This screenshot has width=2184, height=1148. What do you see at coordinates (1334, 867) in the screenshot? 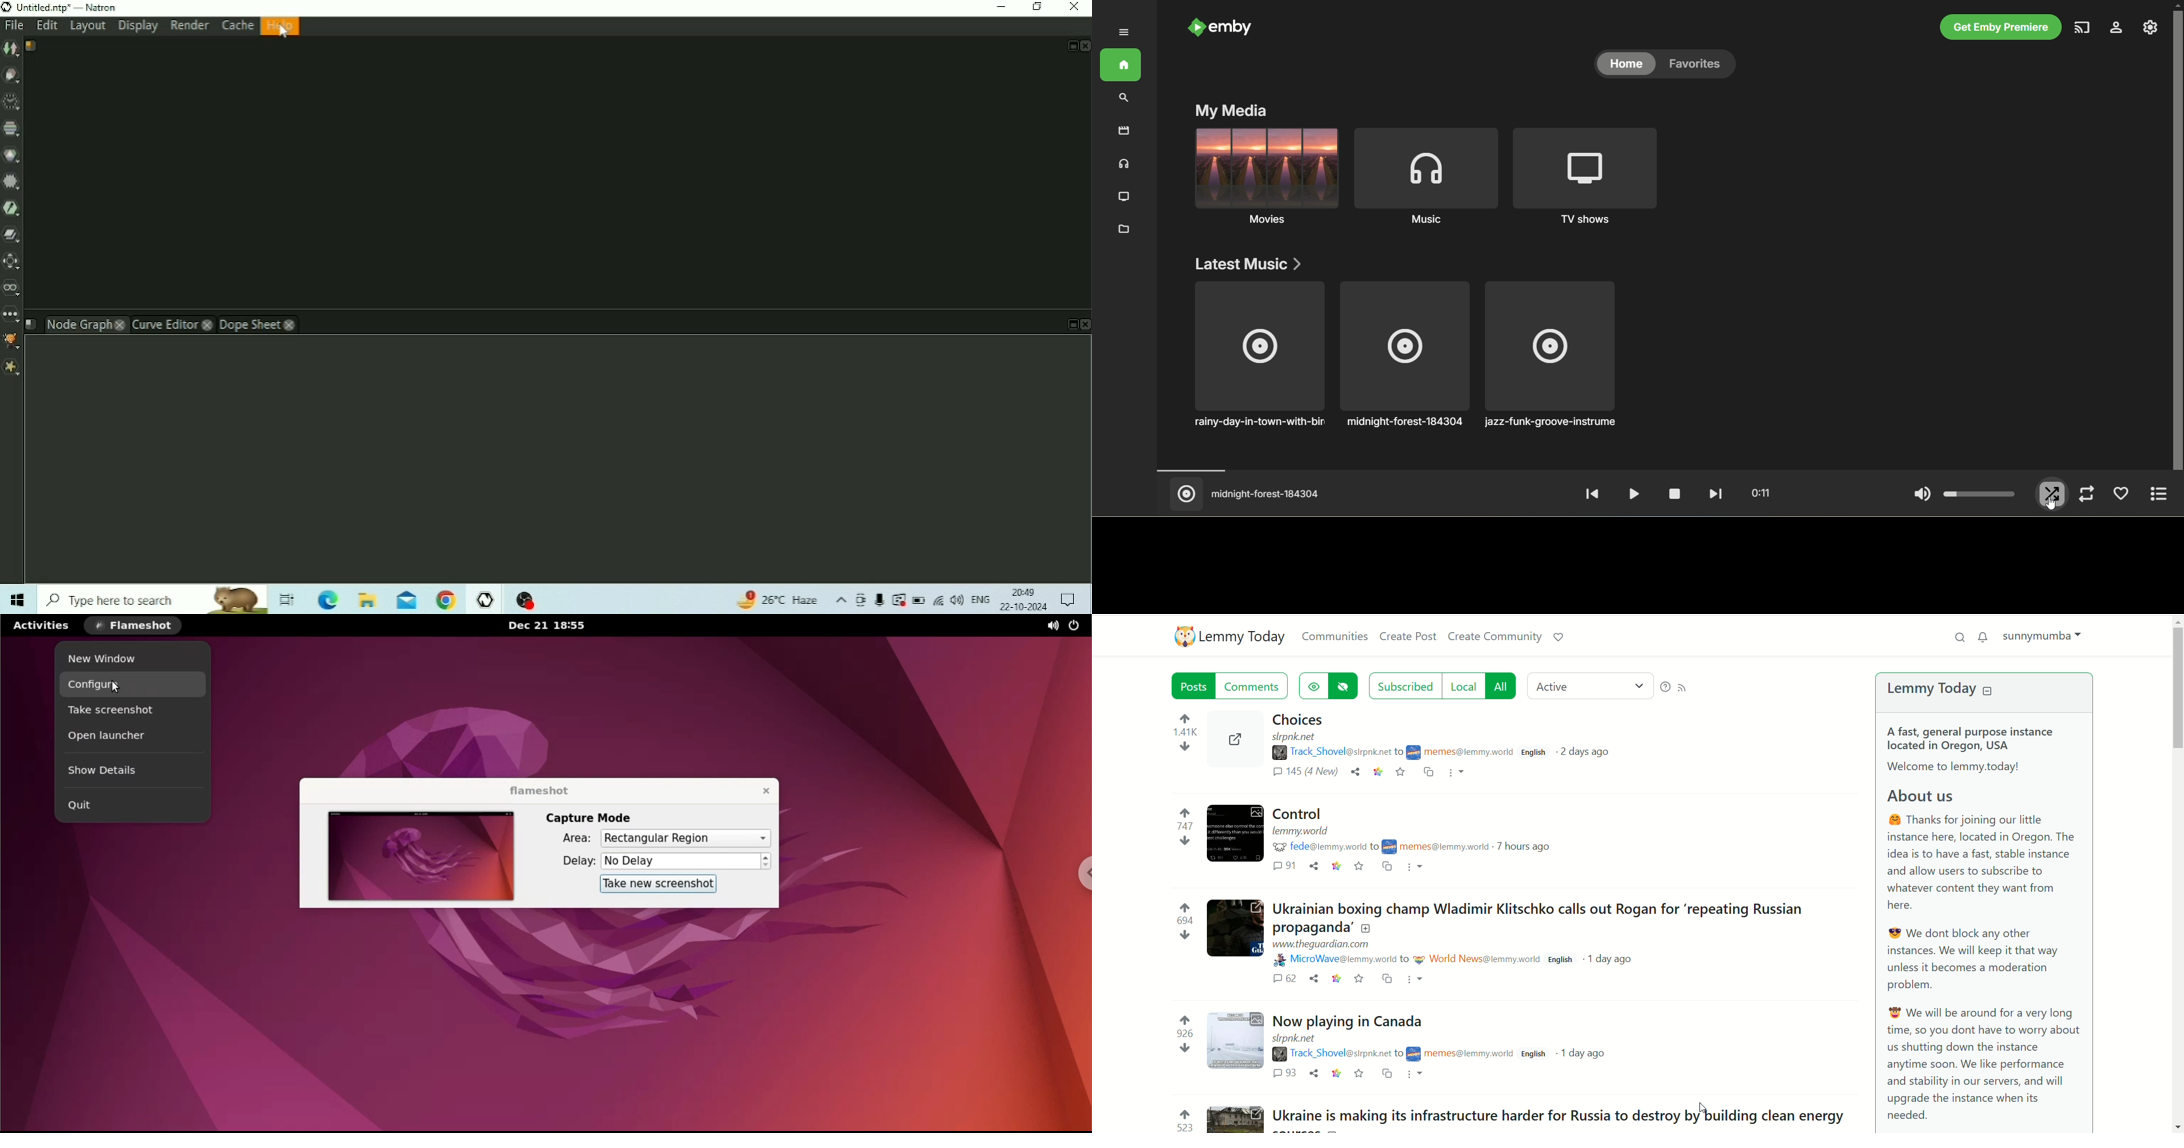
I see `link` at bounding box center [1334, 867].